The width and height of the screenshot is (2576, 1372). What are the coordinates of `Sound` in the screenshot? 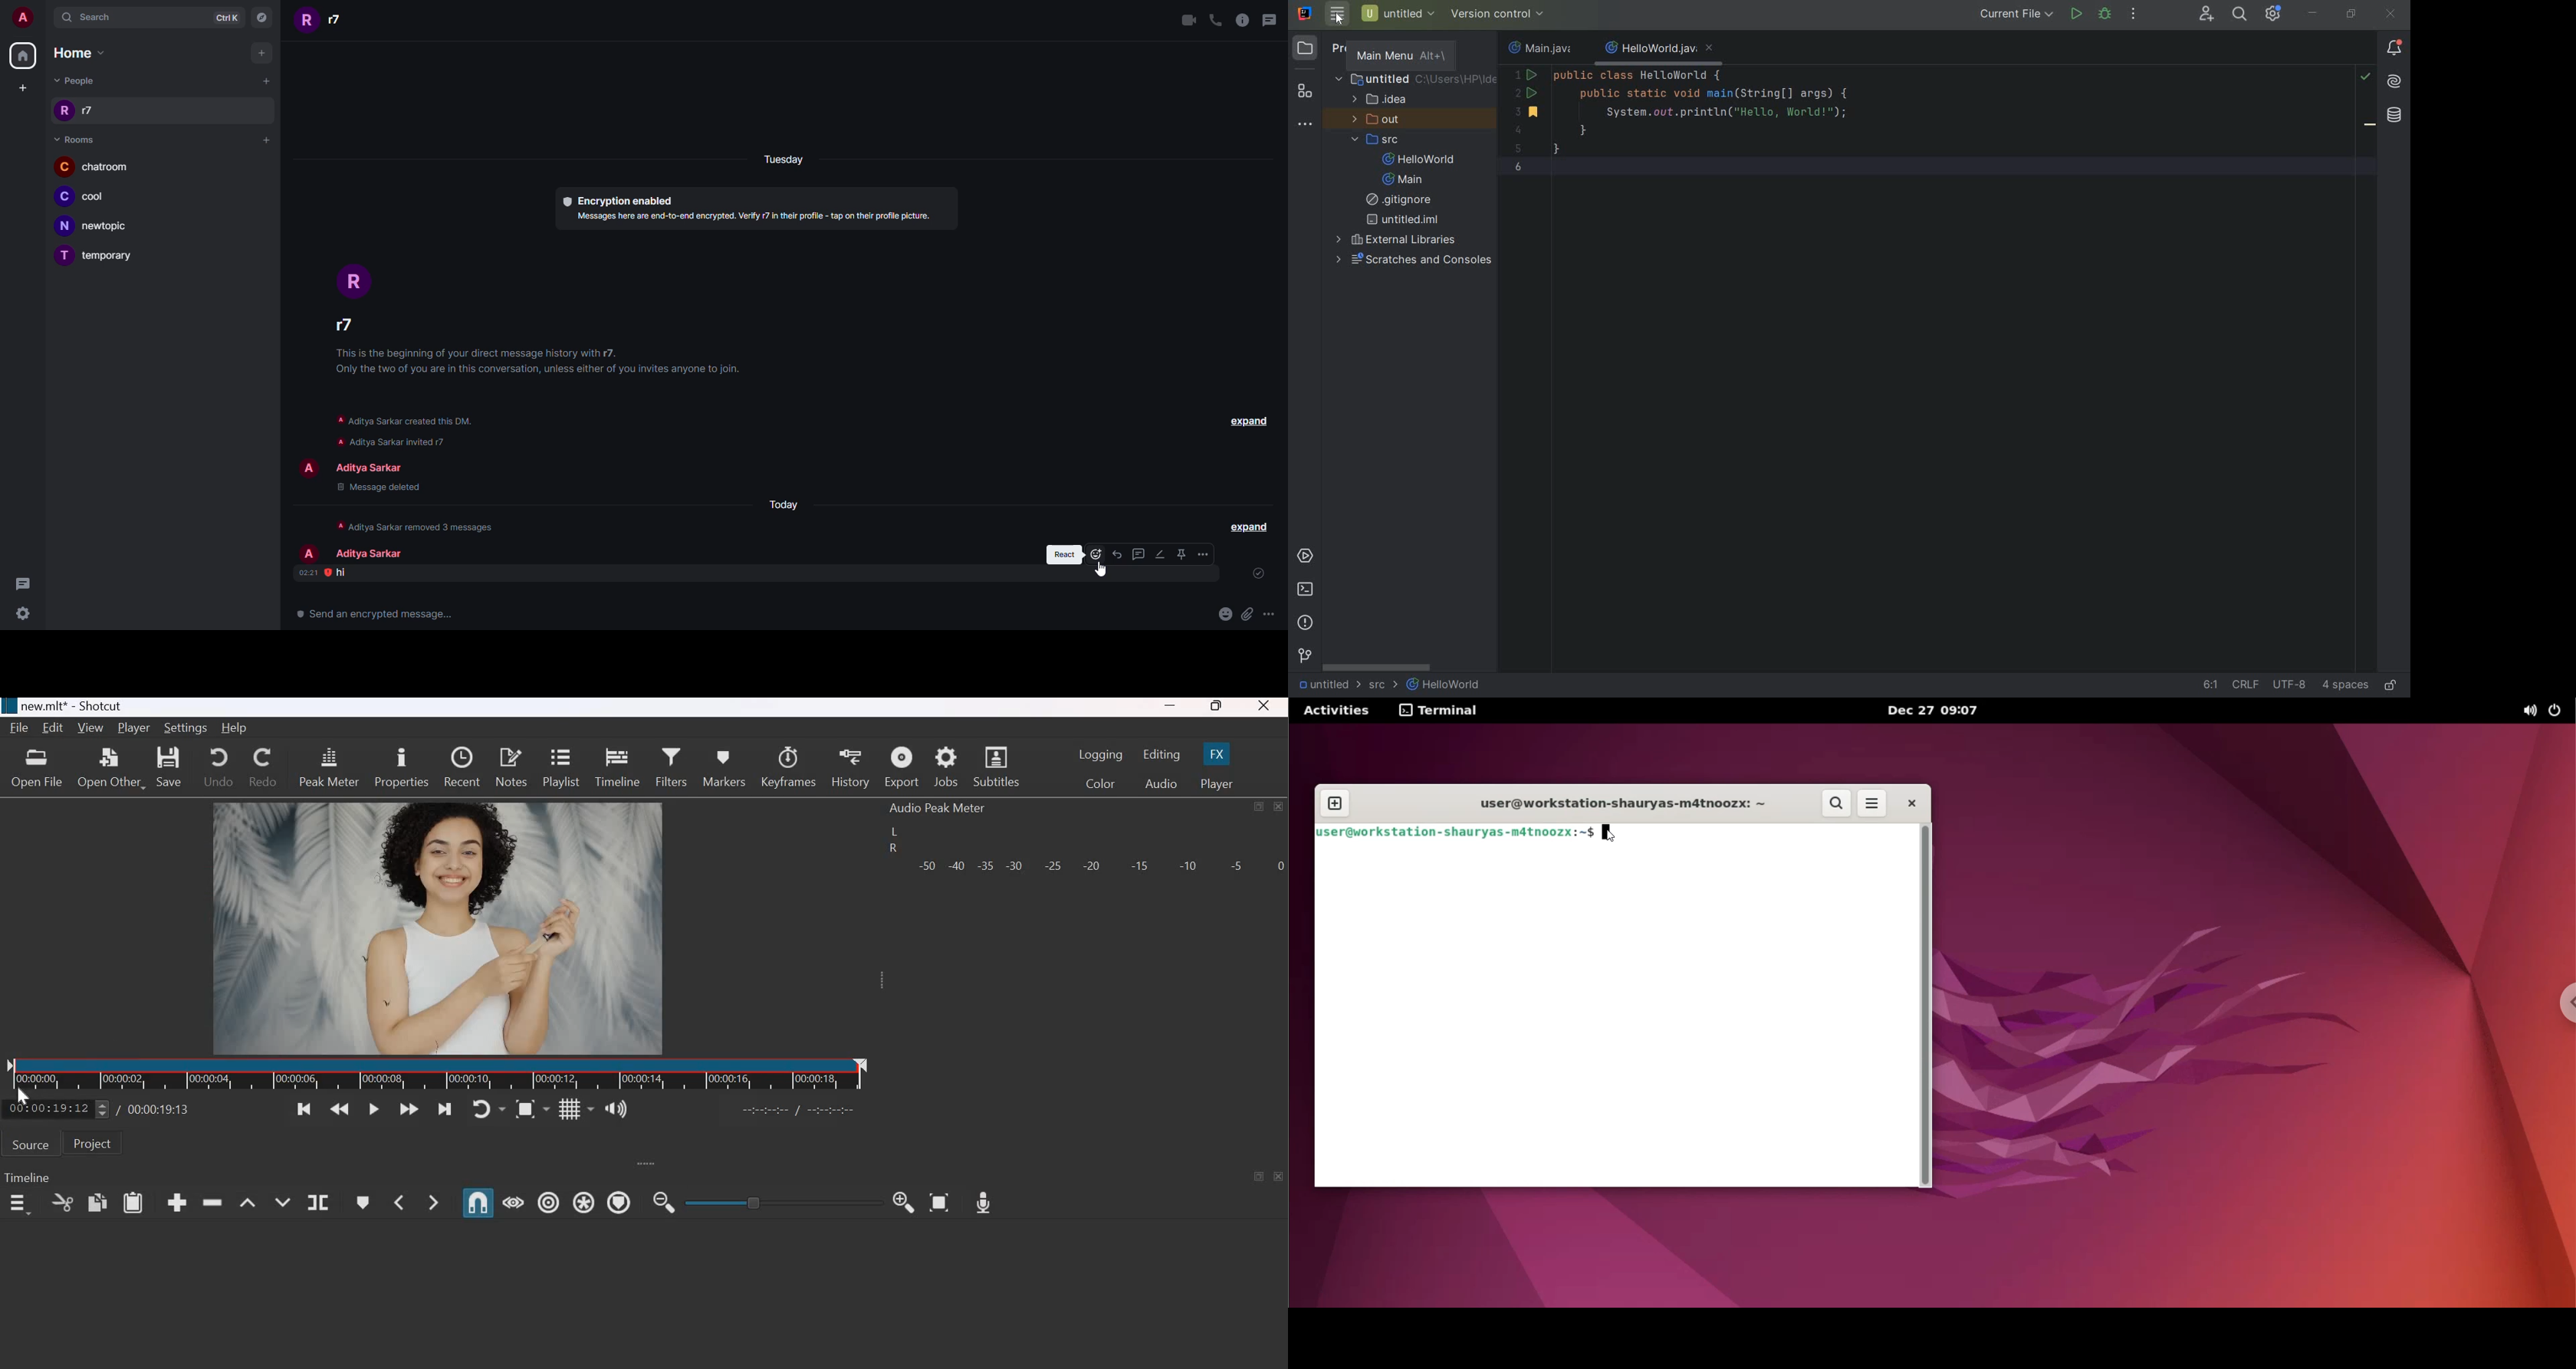 It's located at (2529, 712).